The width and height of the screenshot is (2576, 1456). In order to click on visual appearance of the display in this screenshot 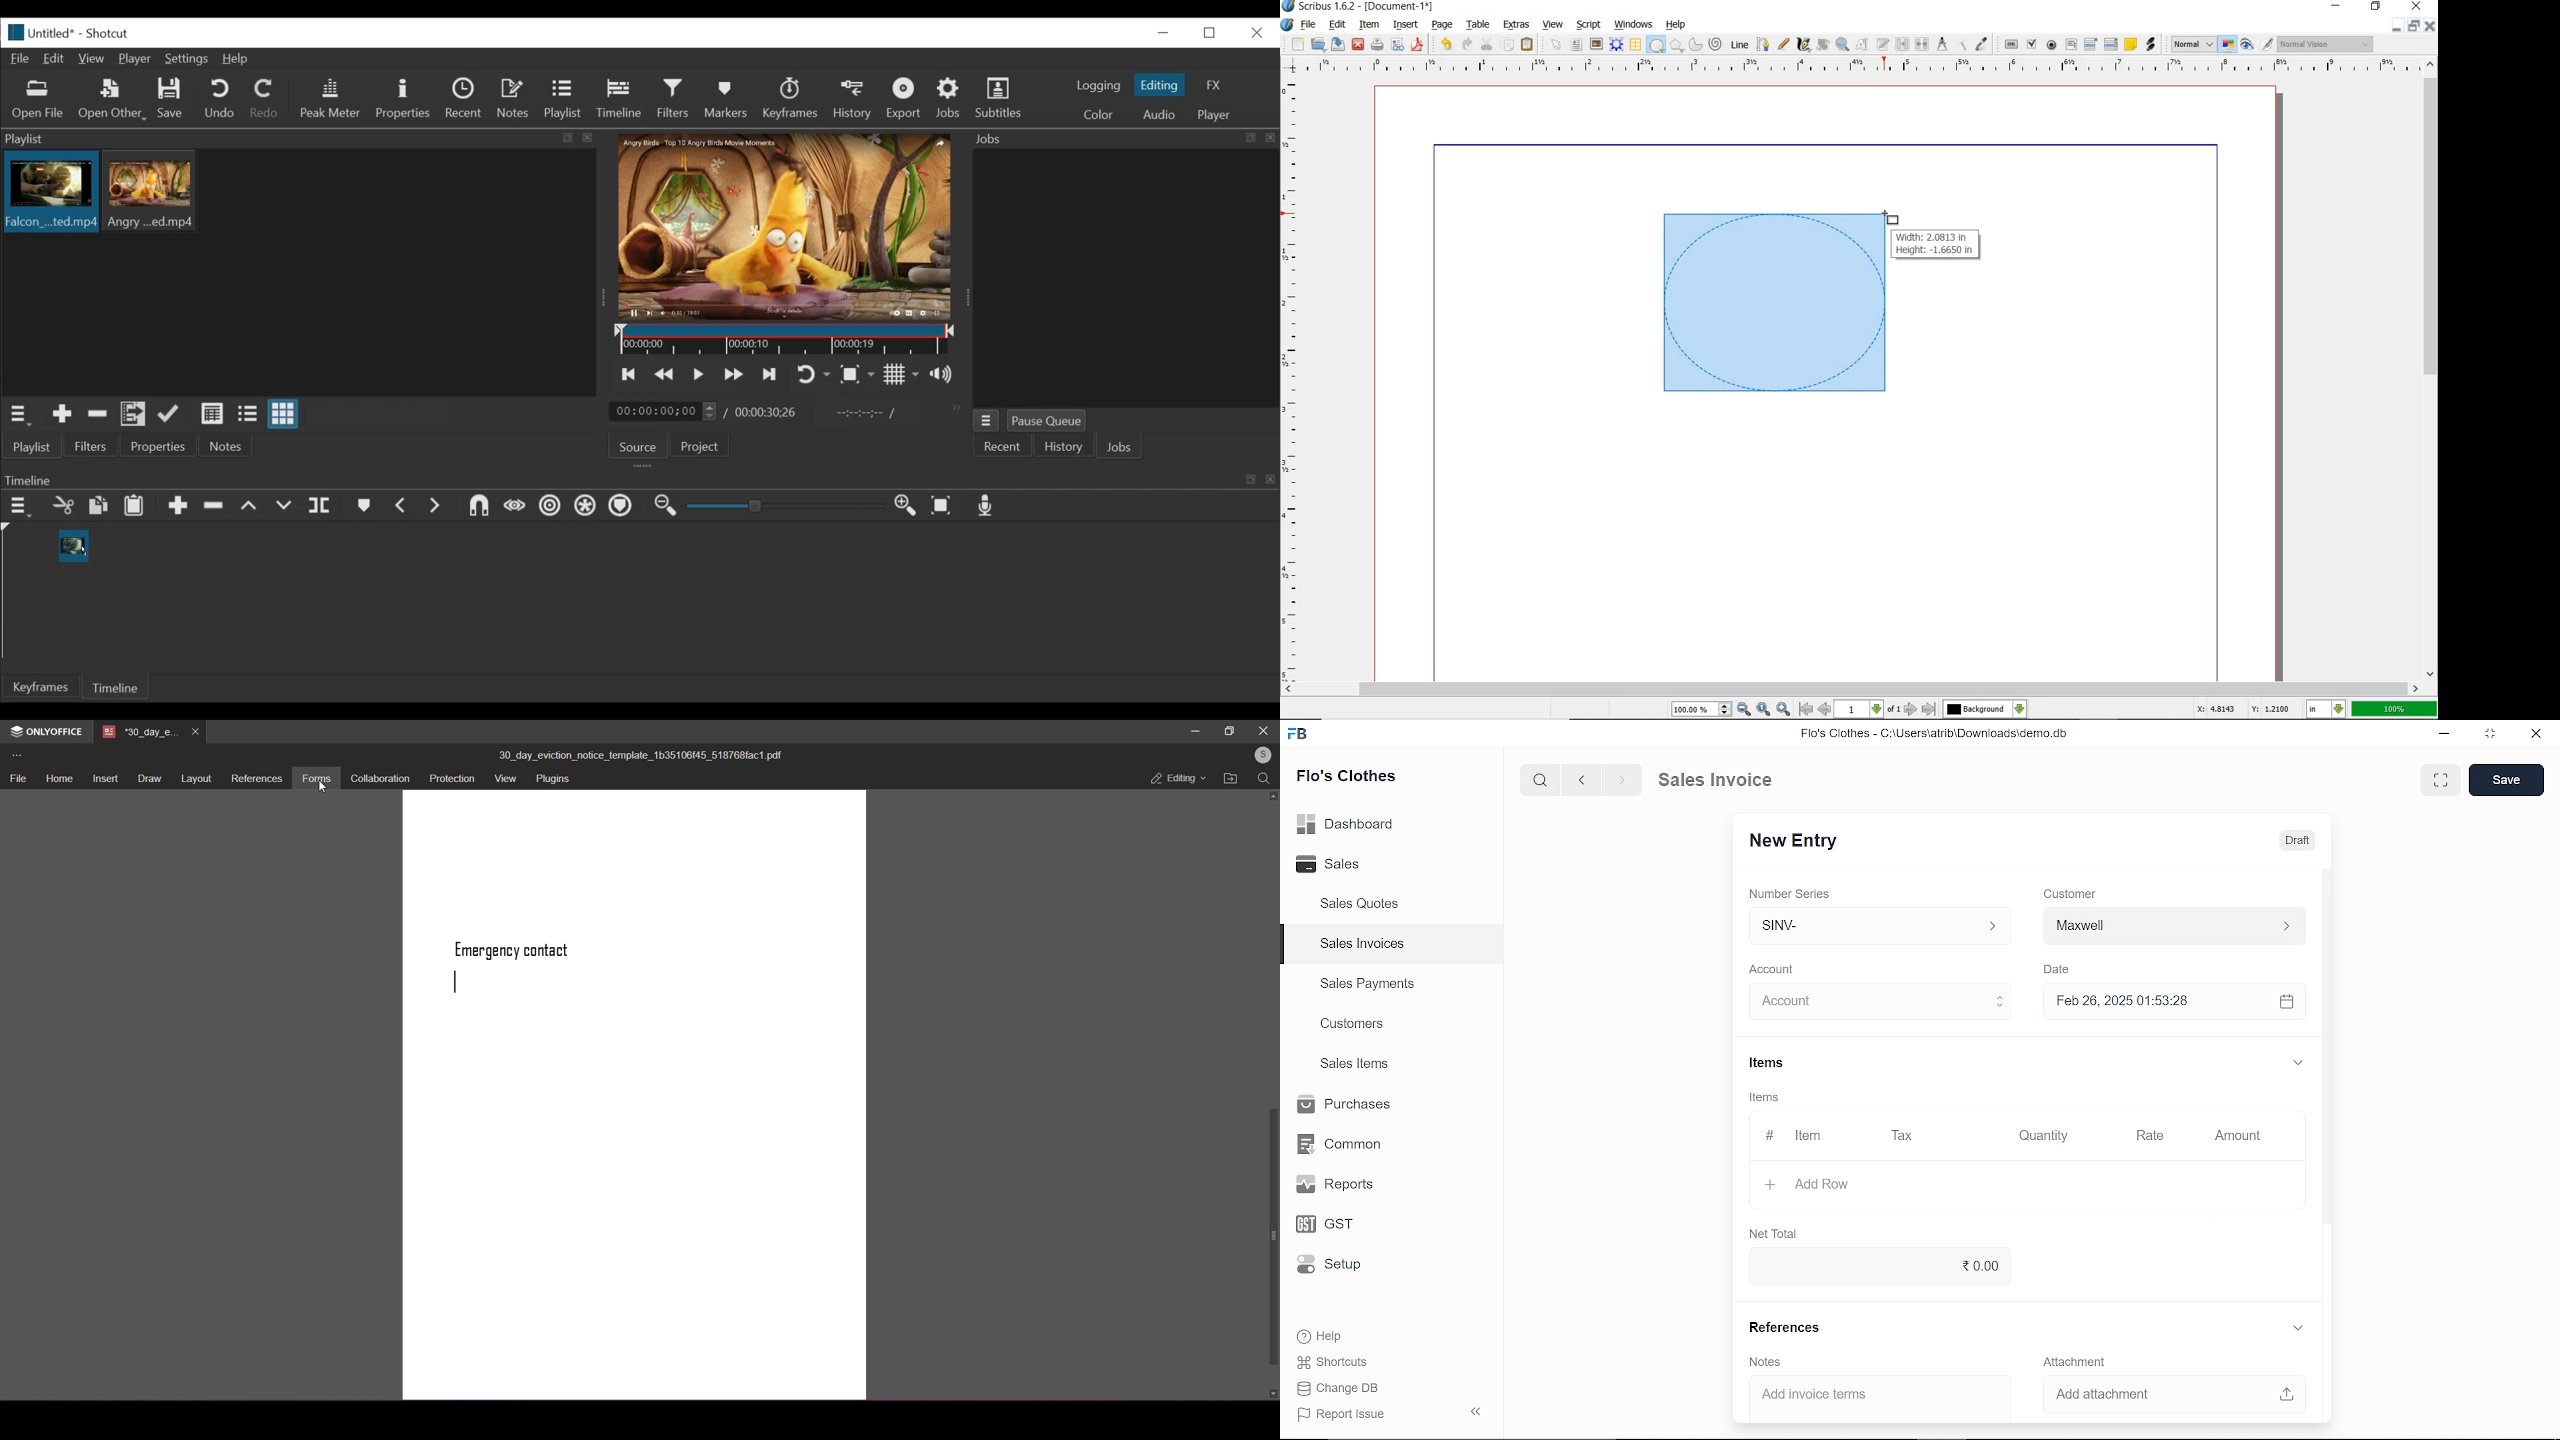, I will do `click(2326, 45)`.